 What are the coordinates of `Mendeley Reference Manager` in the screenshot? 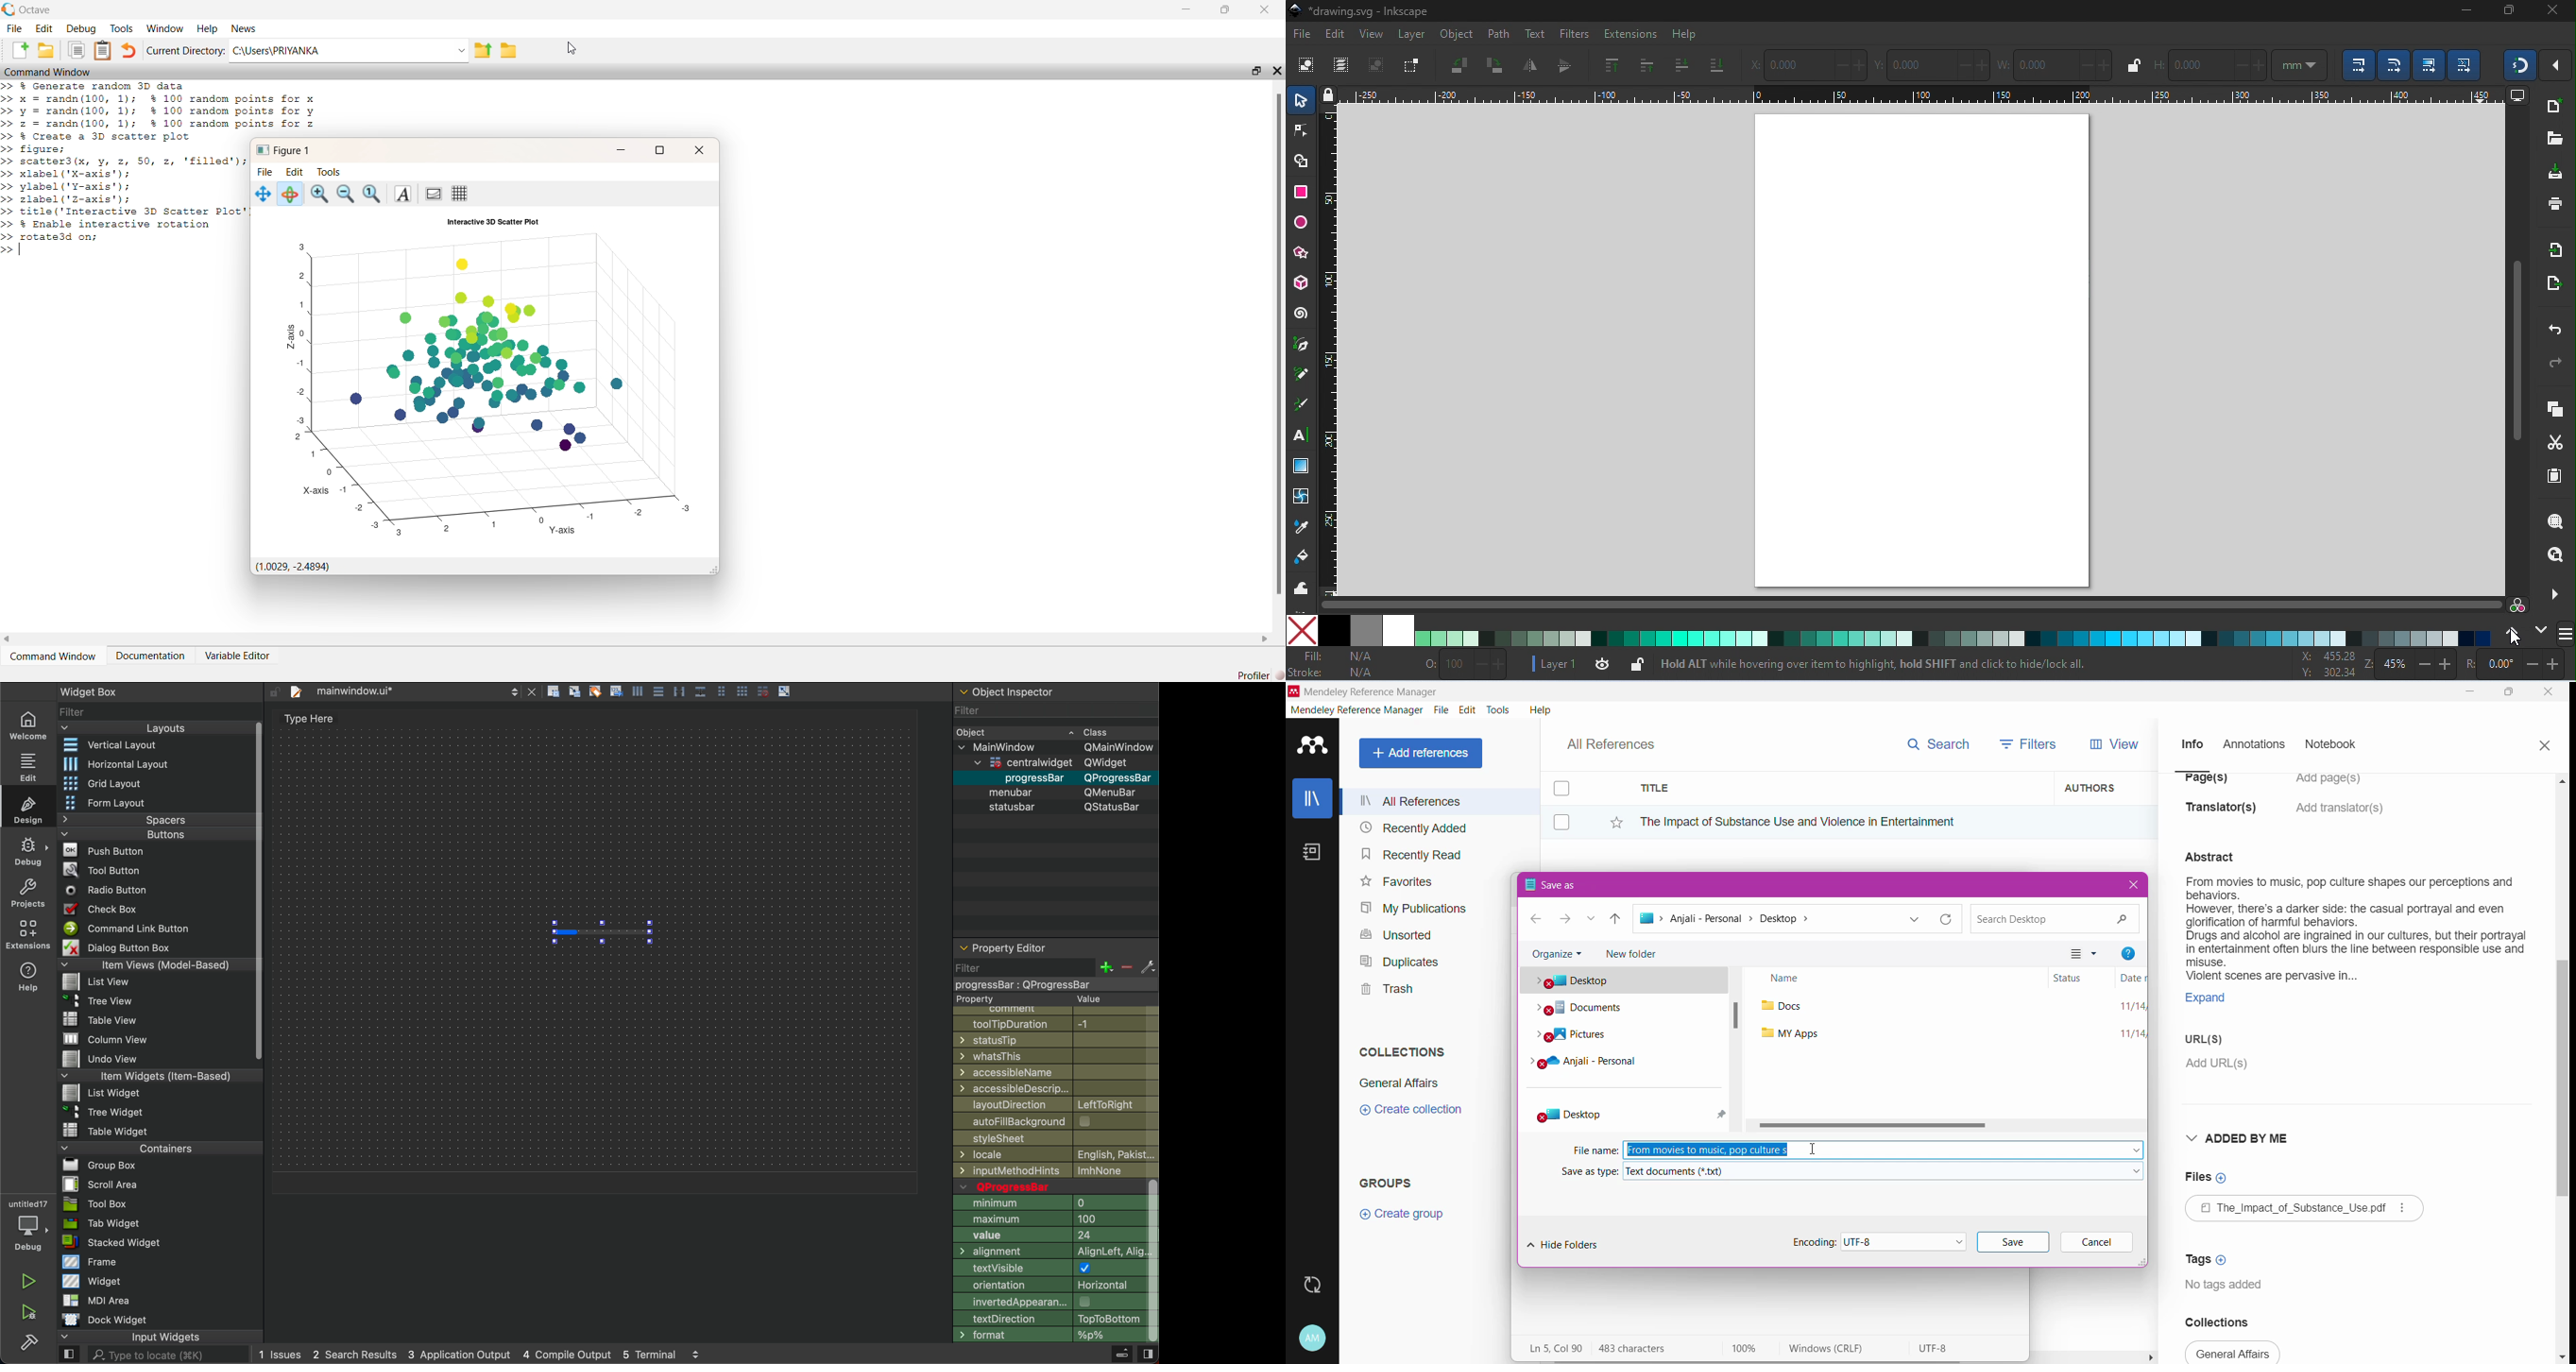 It's located at (1357, 710).